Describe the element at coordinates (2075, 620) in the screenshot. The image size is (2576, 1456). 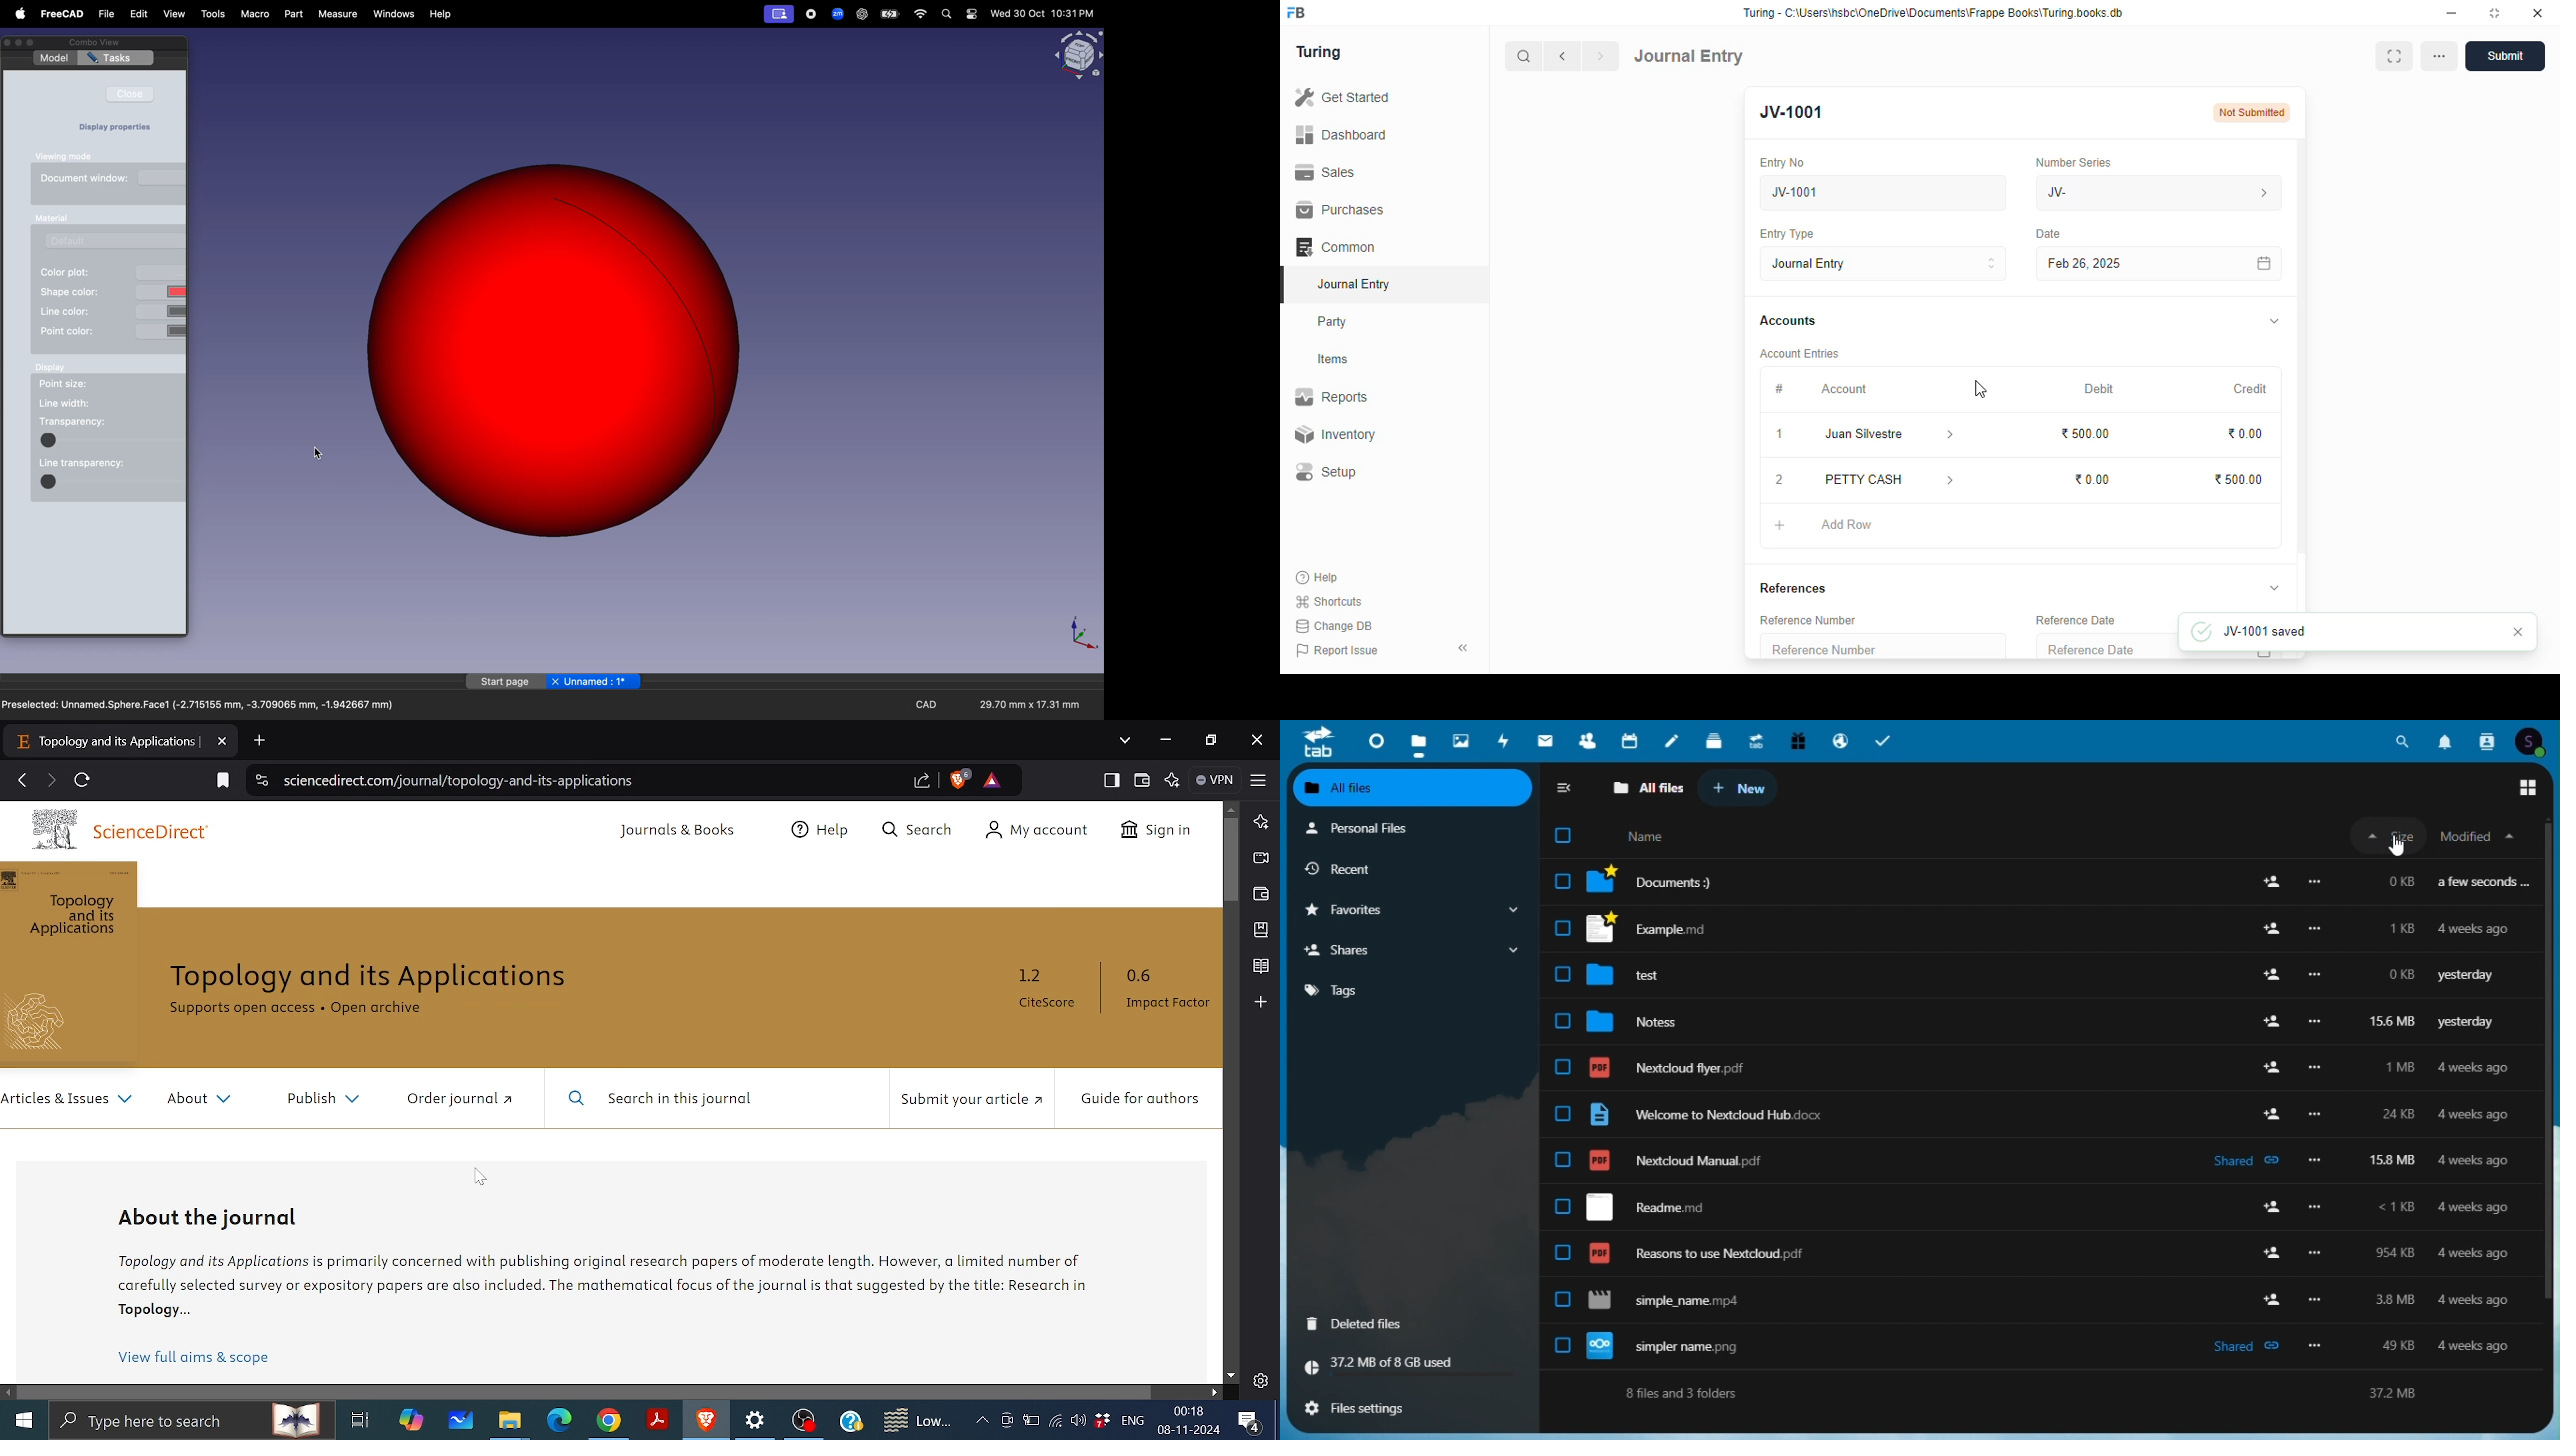
I see `reference date` at that location.